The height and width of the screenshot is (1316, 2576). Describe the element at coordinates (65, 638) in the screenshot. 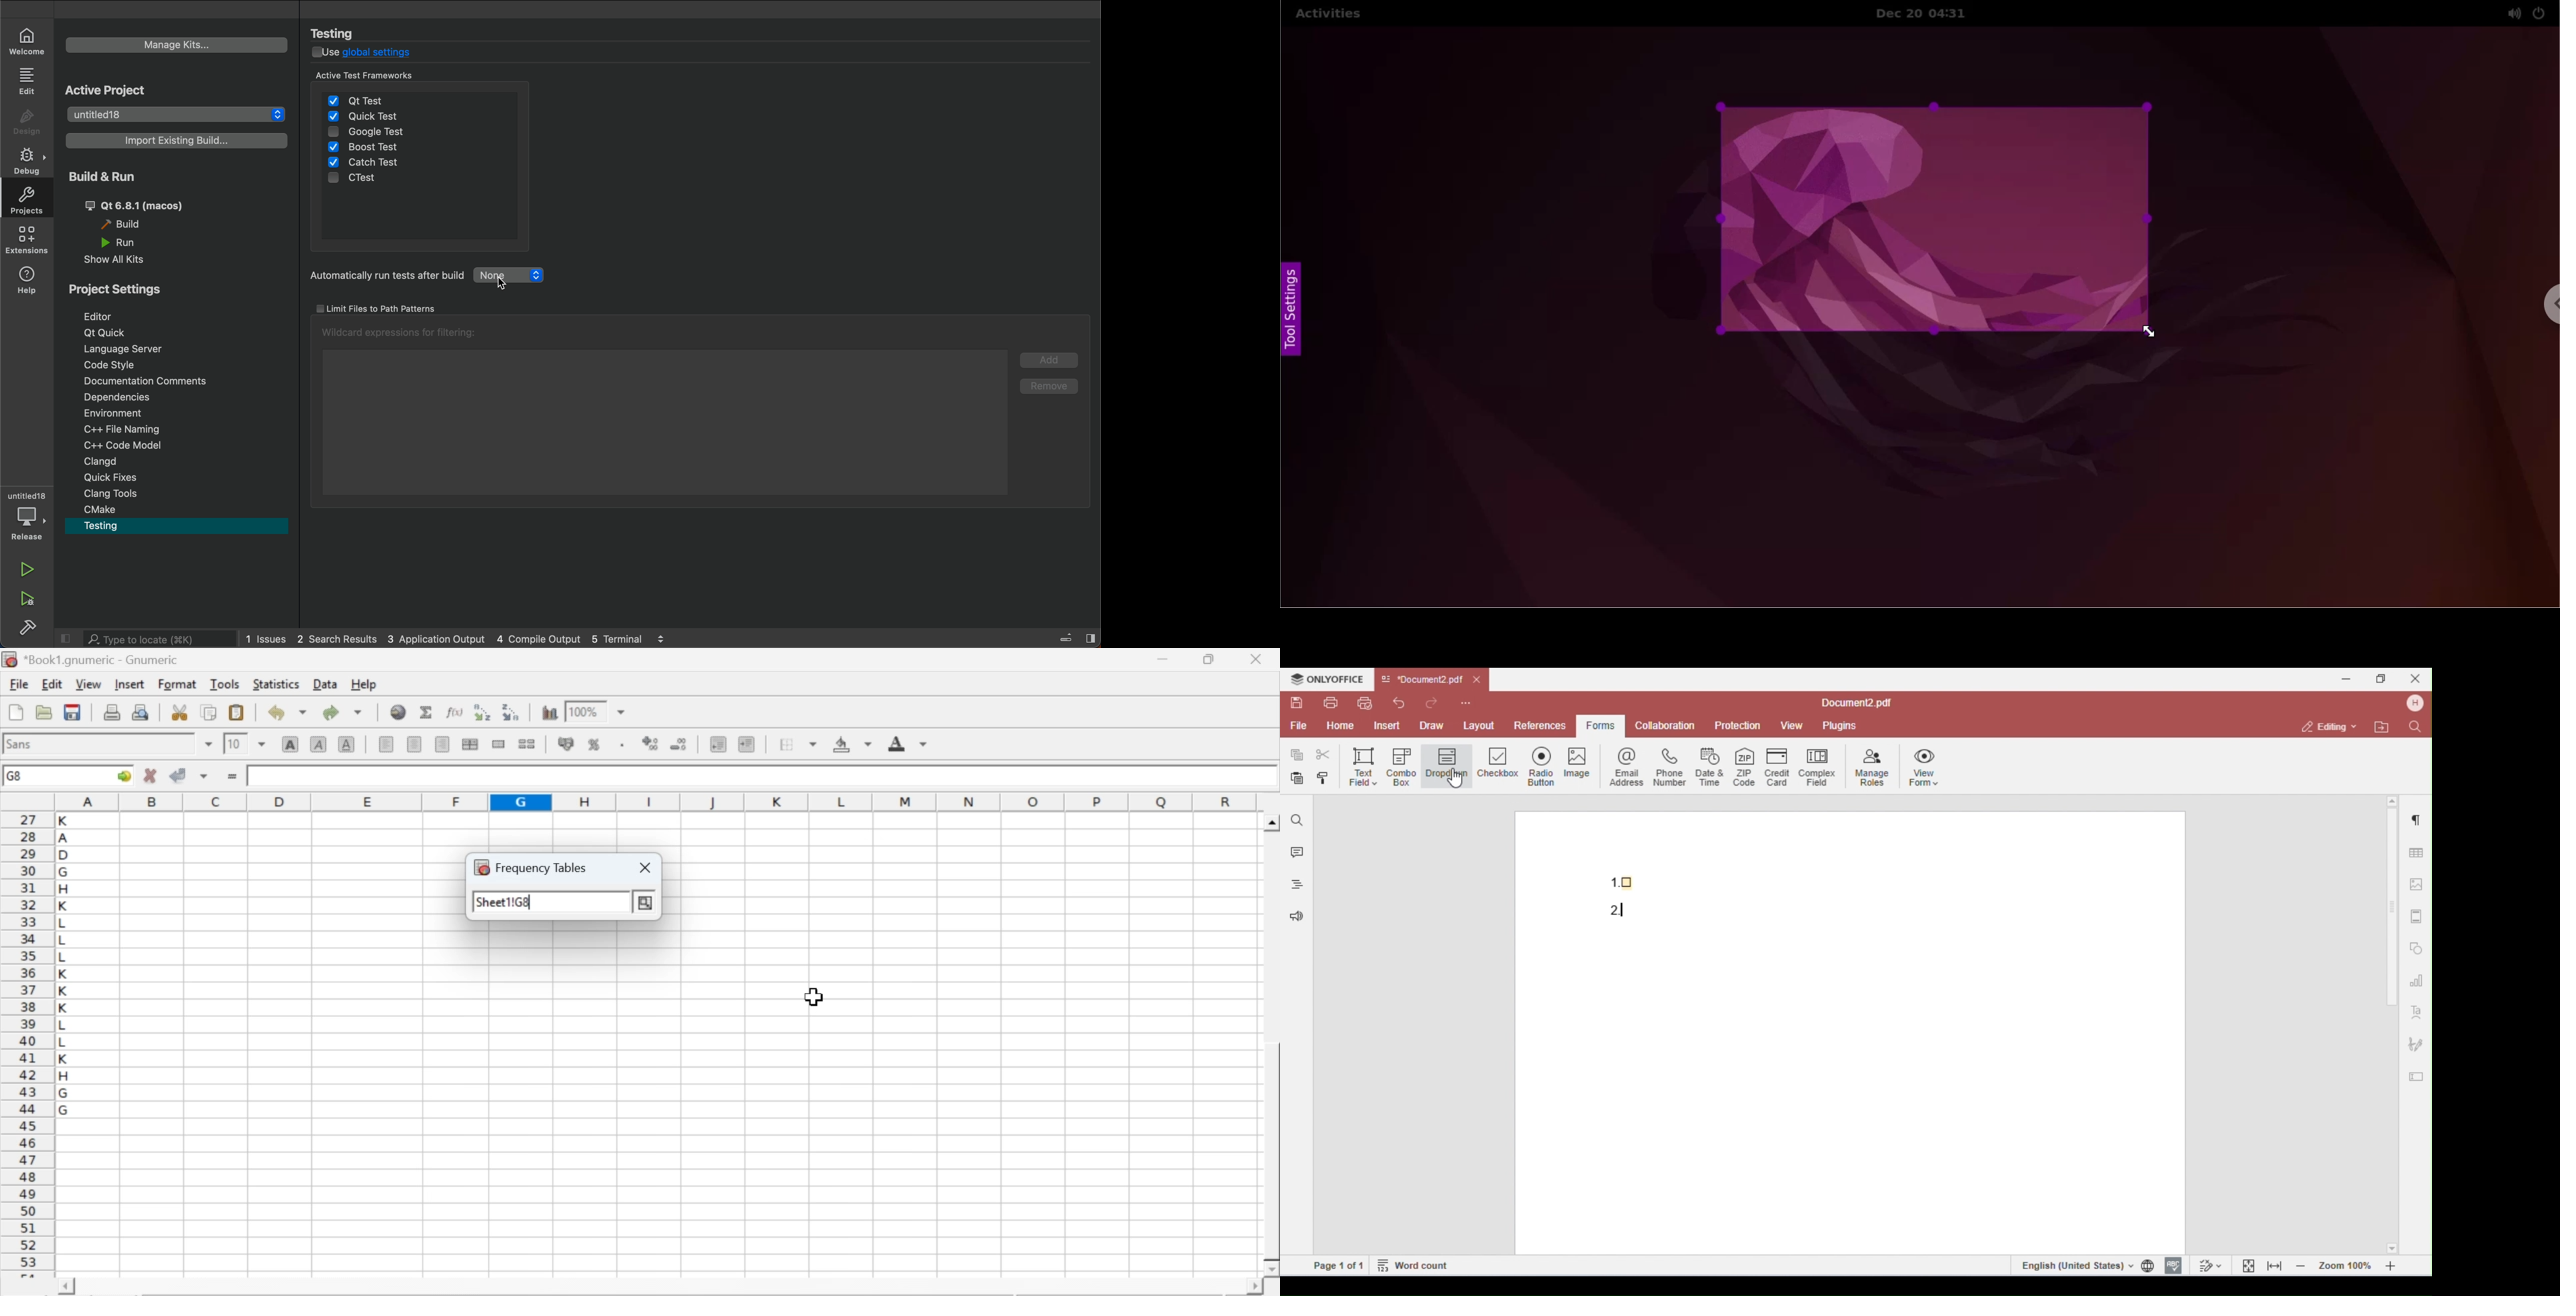

I see `close` at that location.